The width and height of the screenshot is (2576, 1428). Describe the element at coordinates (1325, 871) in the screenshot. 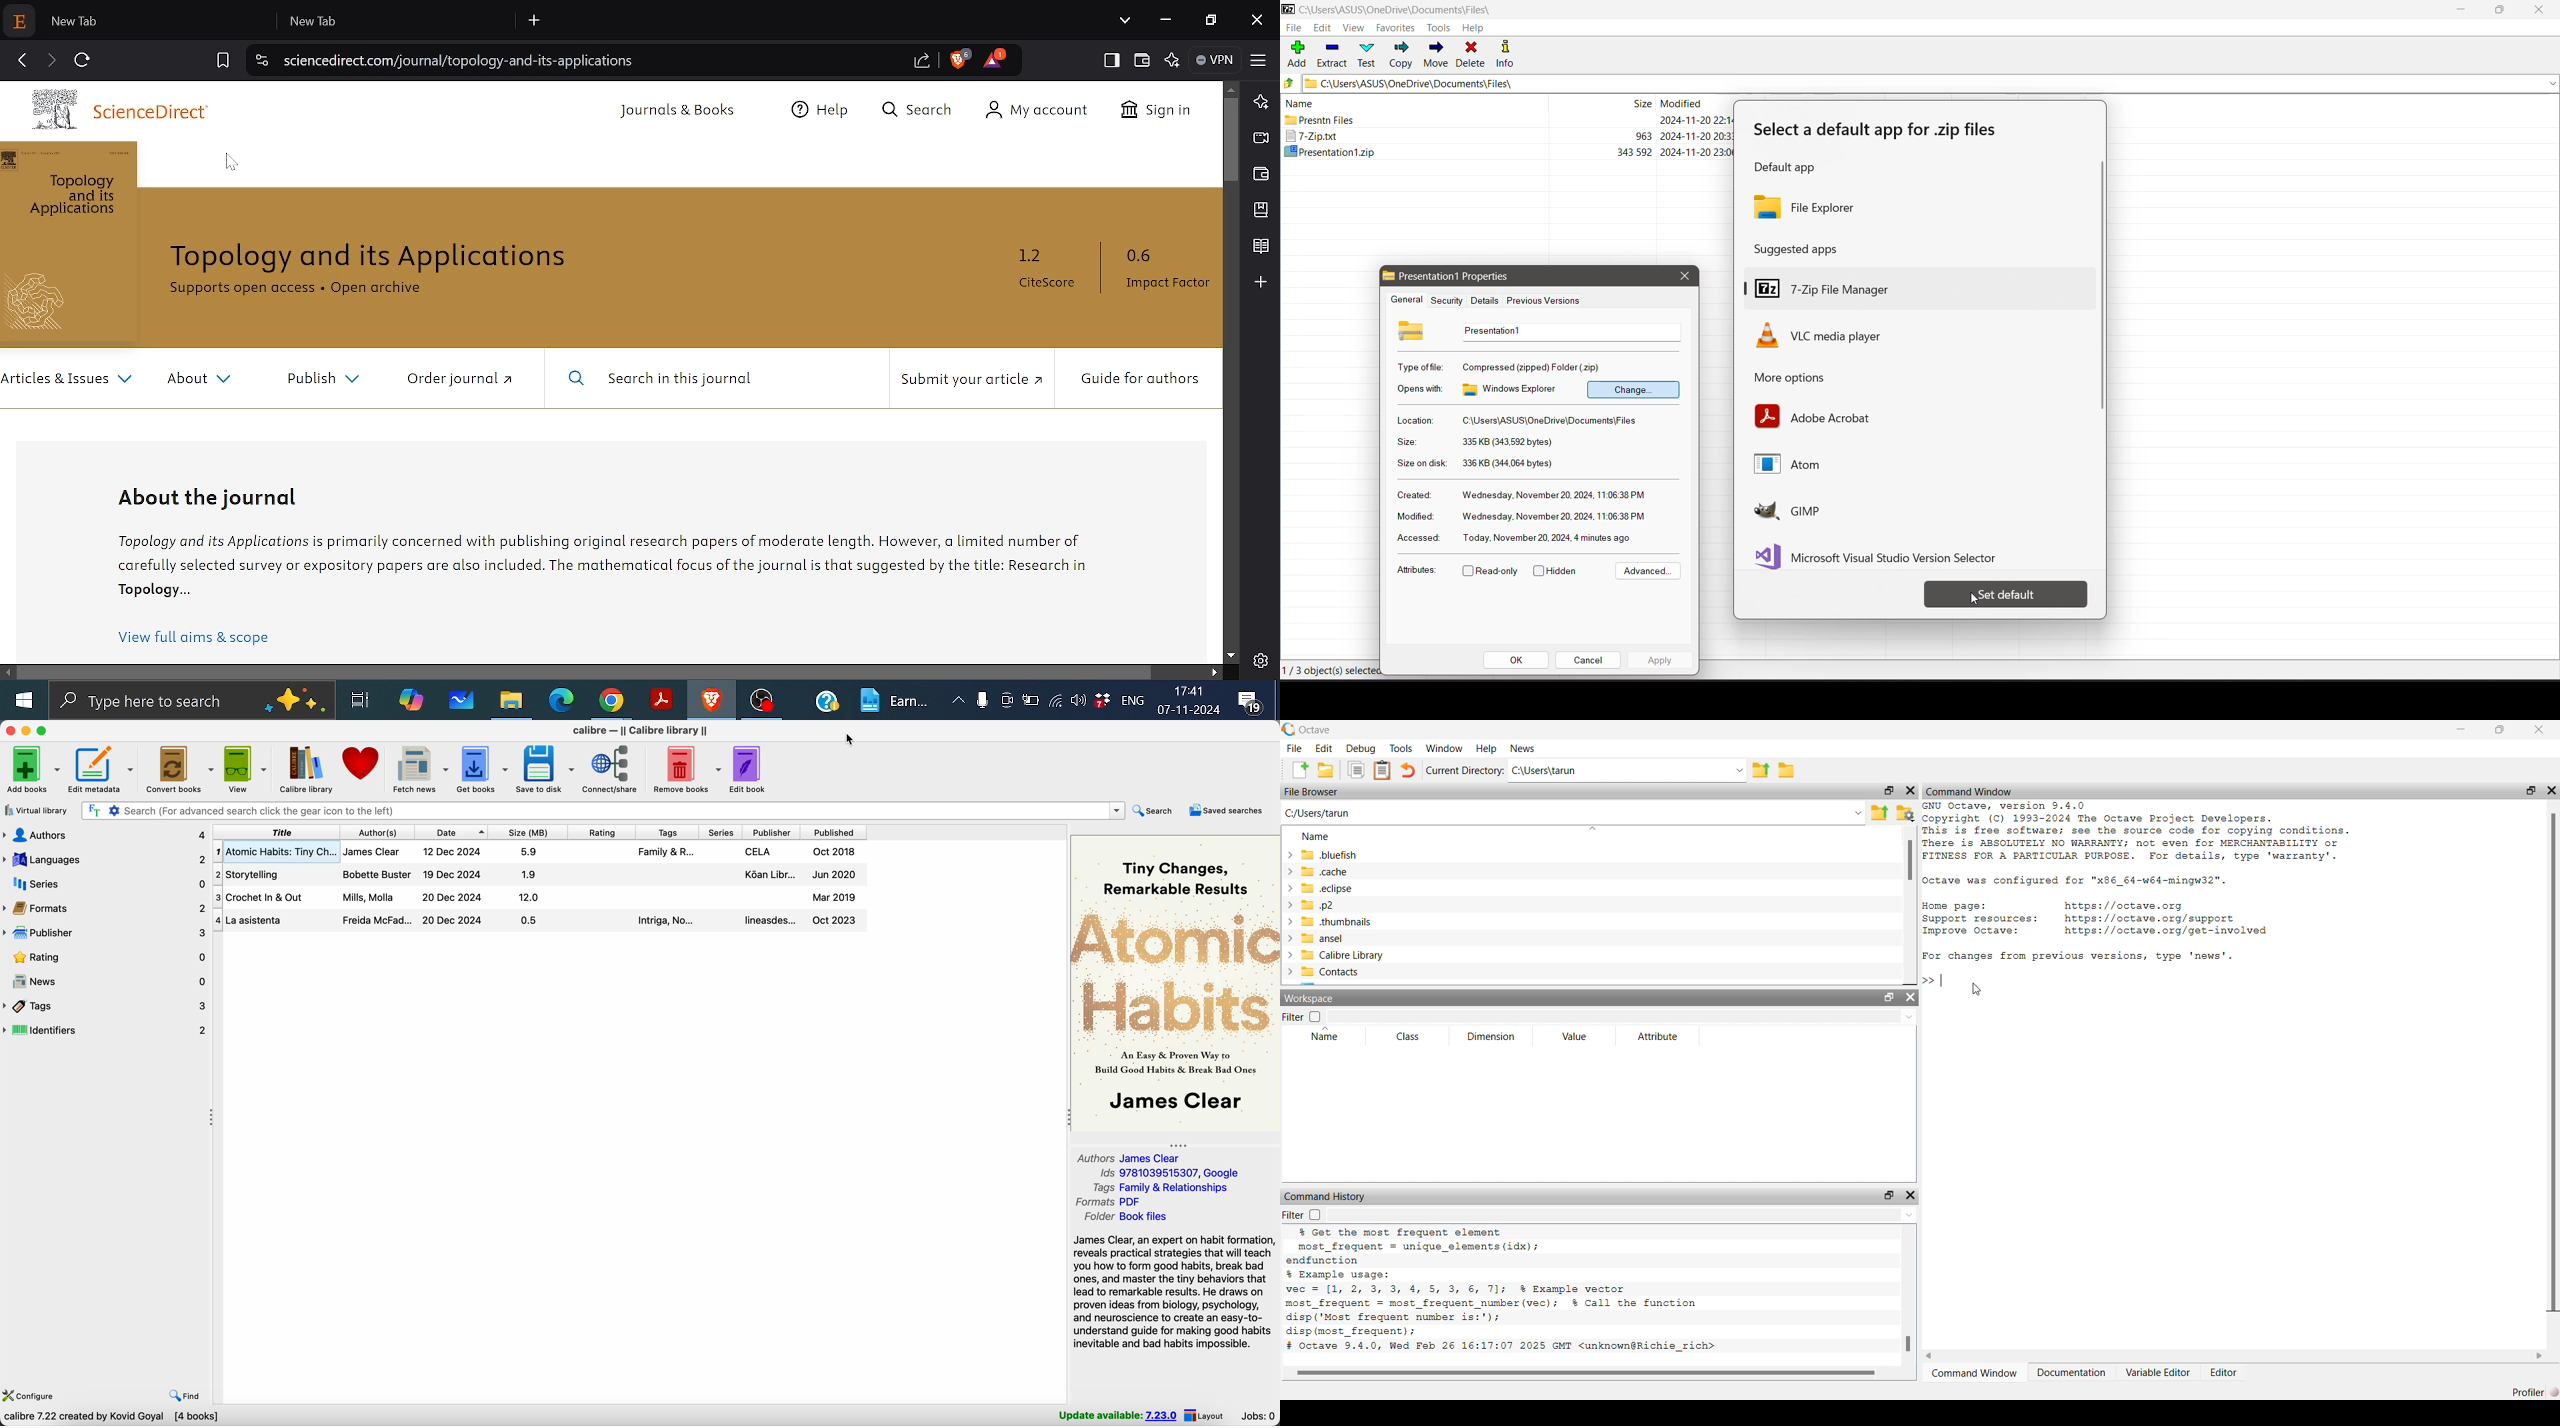

I see `.cache` at that location.